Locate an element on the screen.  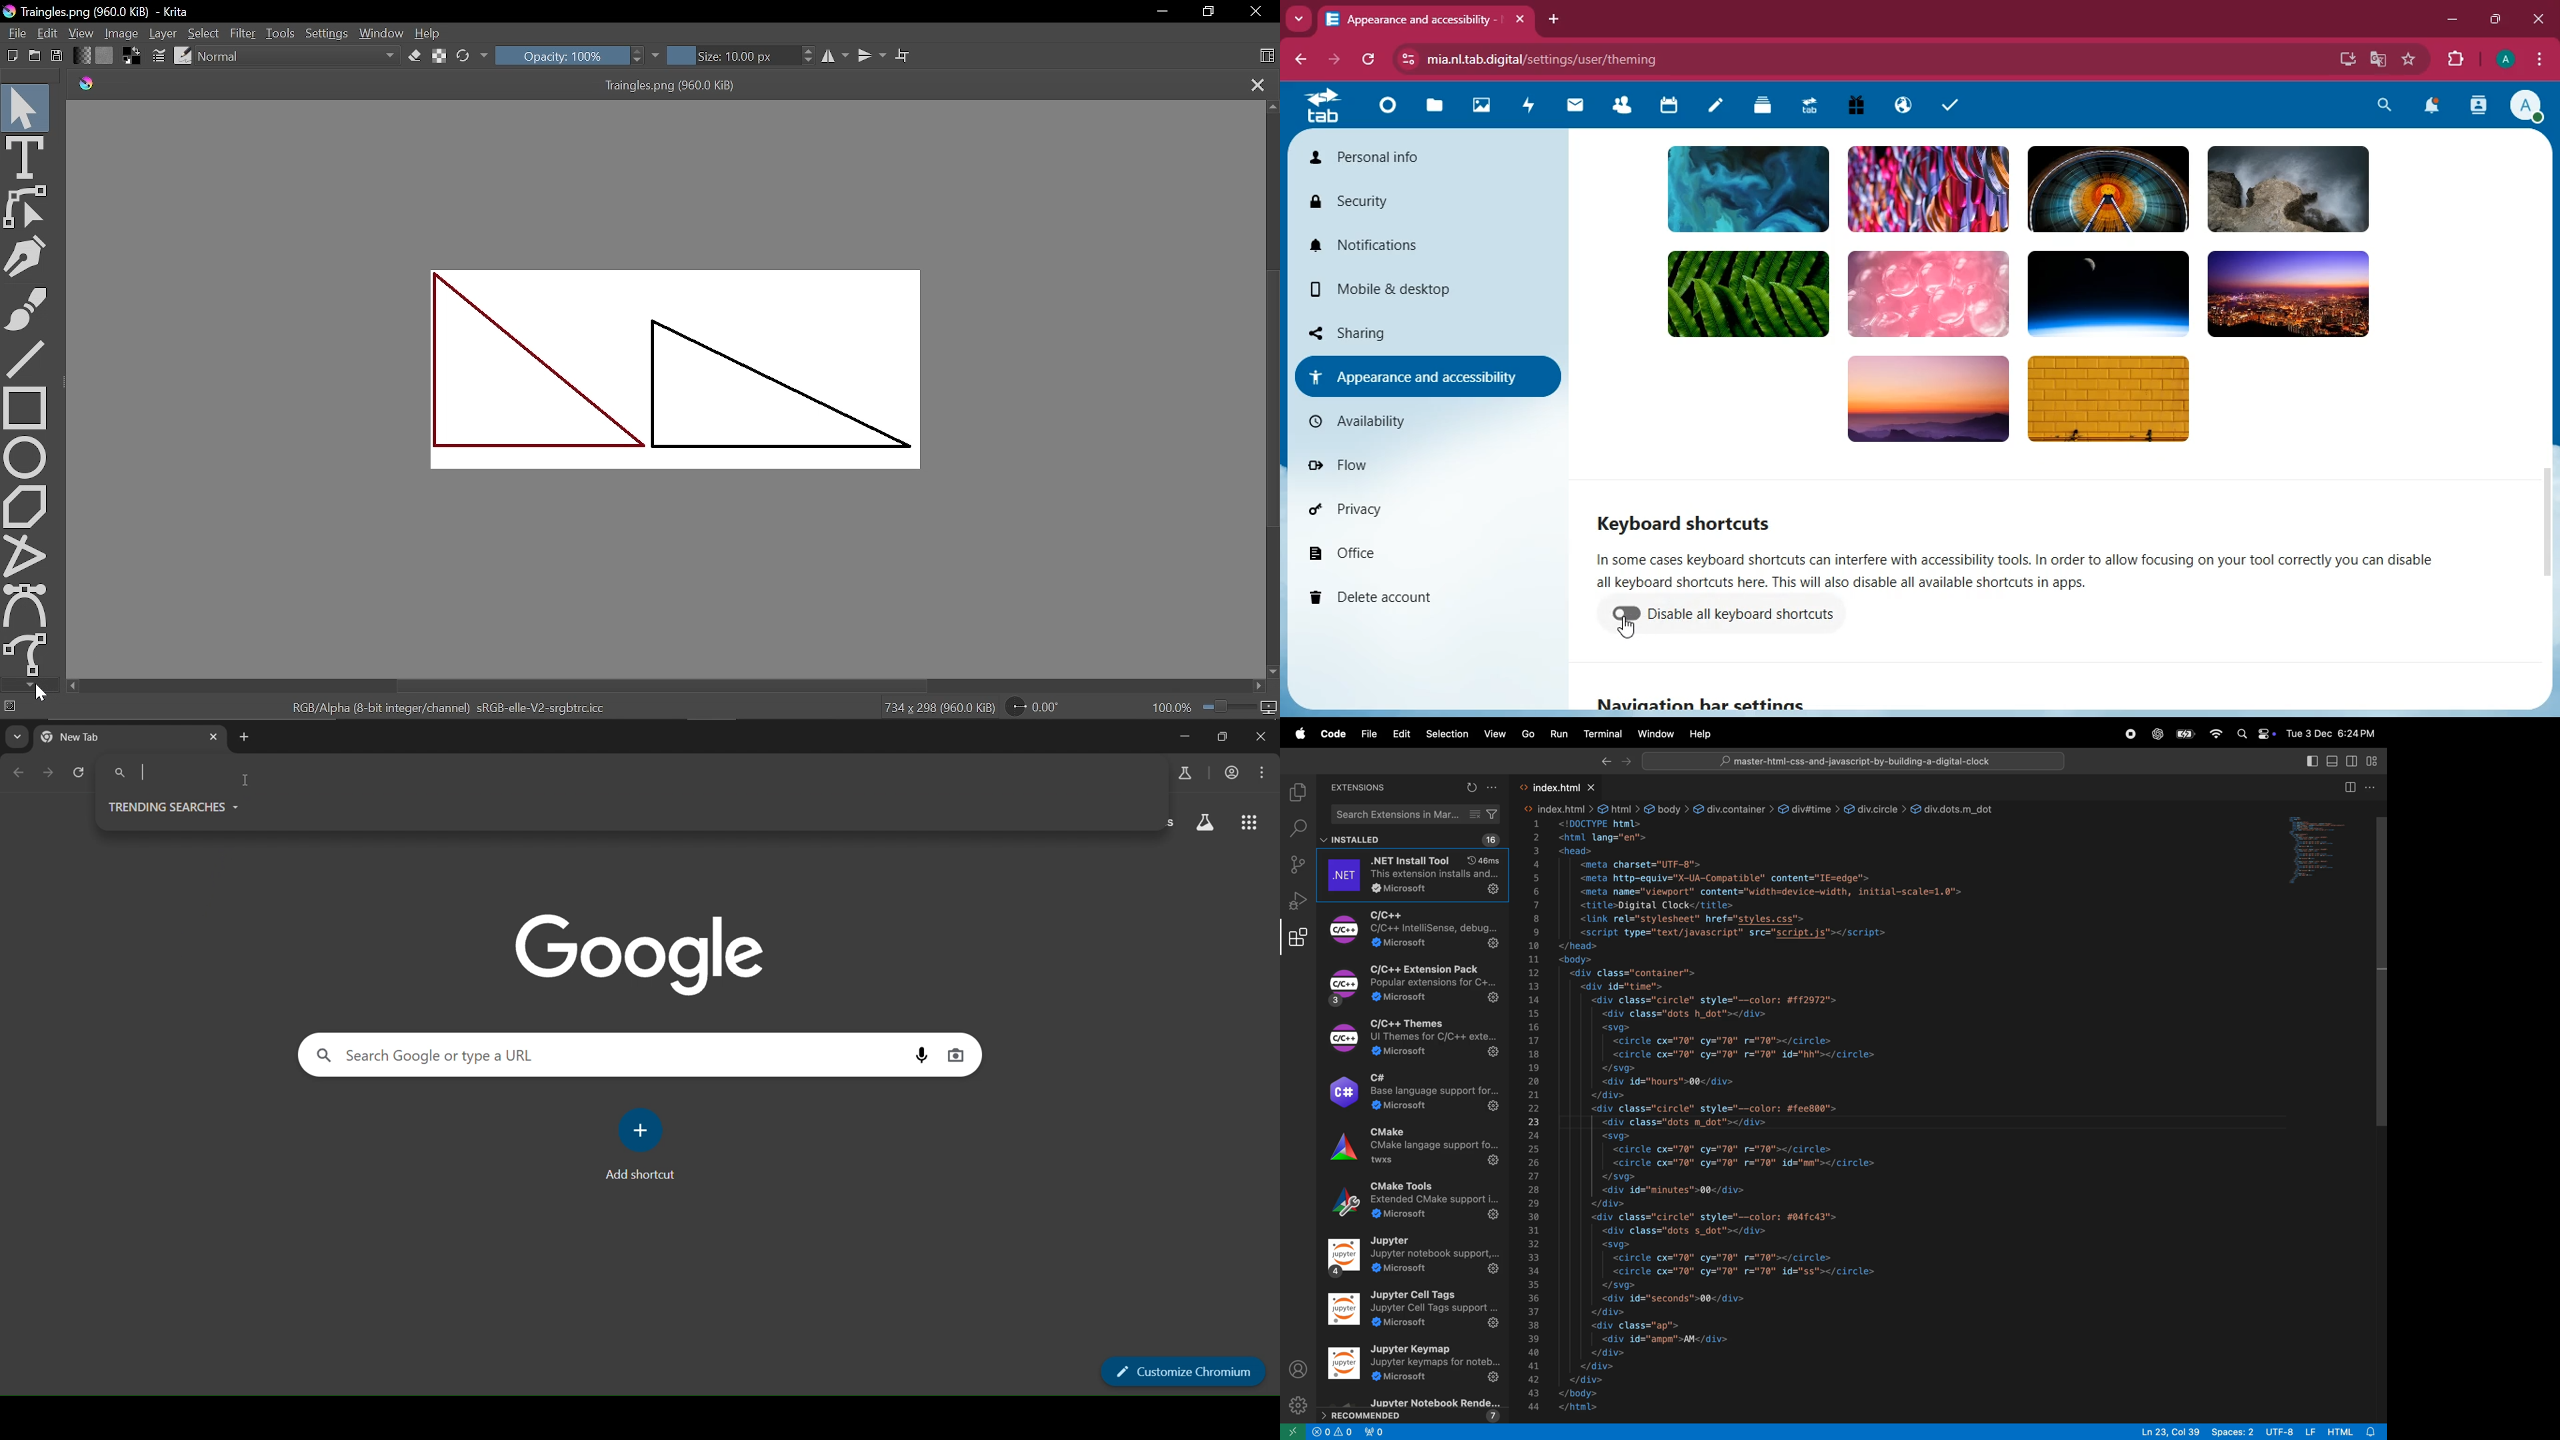
Extension juypter cells is located at coordinates (1414, 1309).